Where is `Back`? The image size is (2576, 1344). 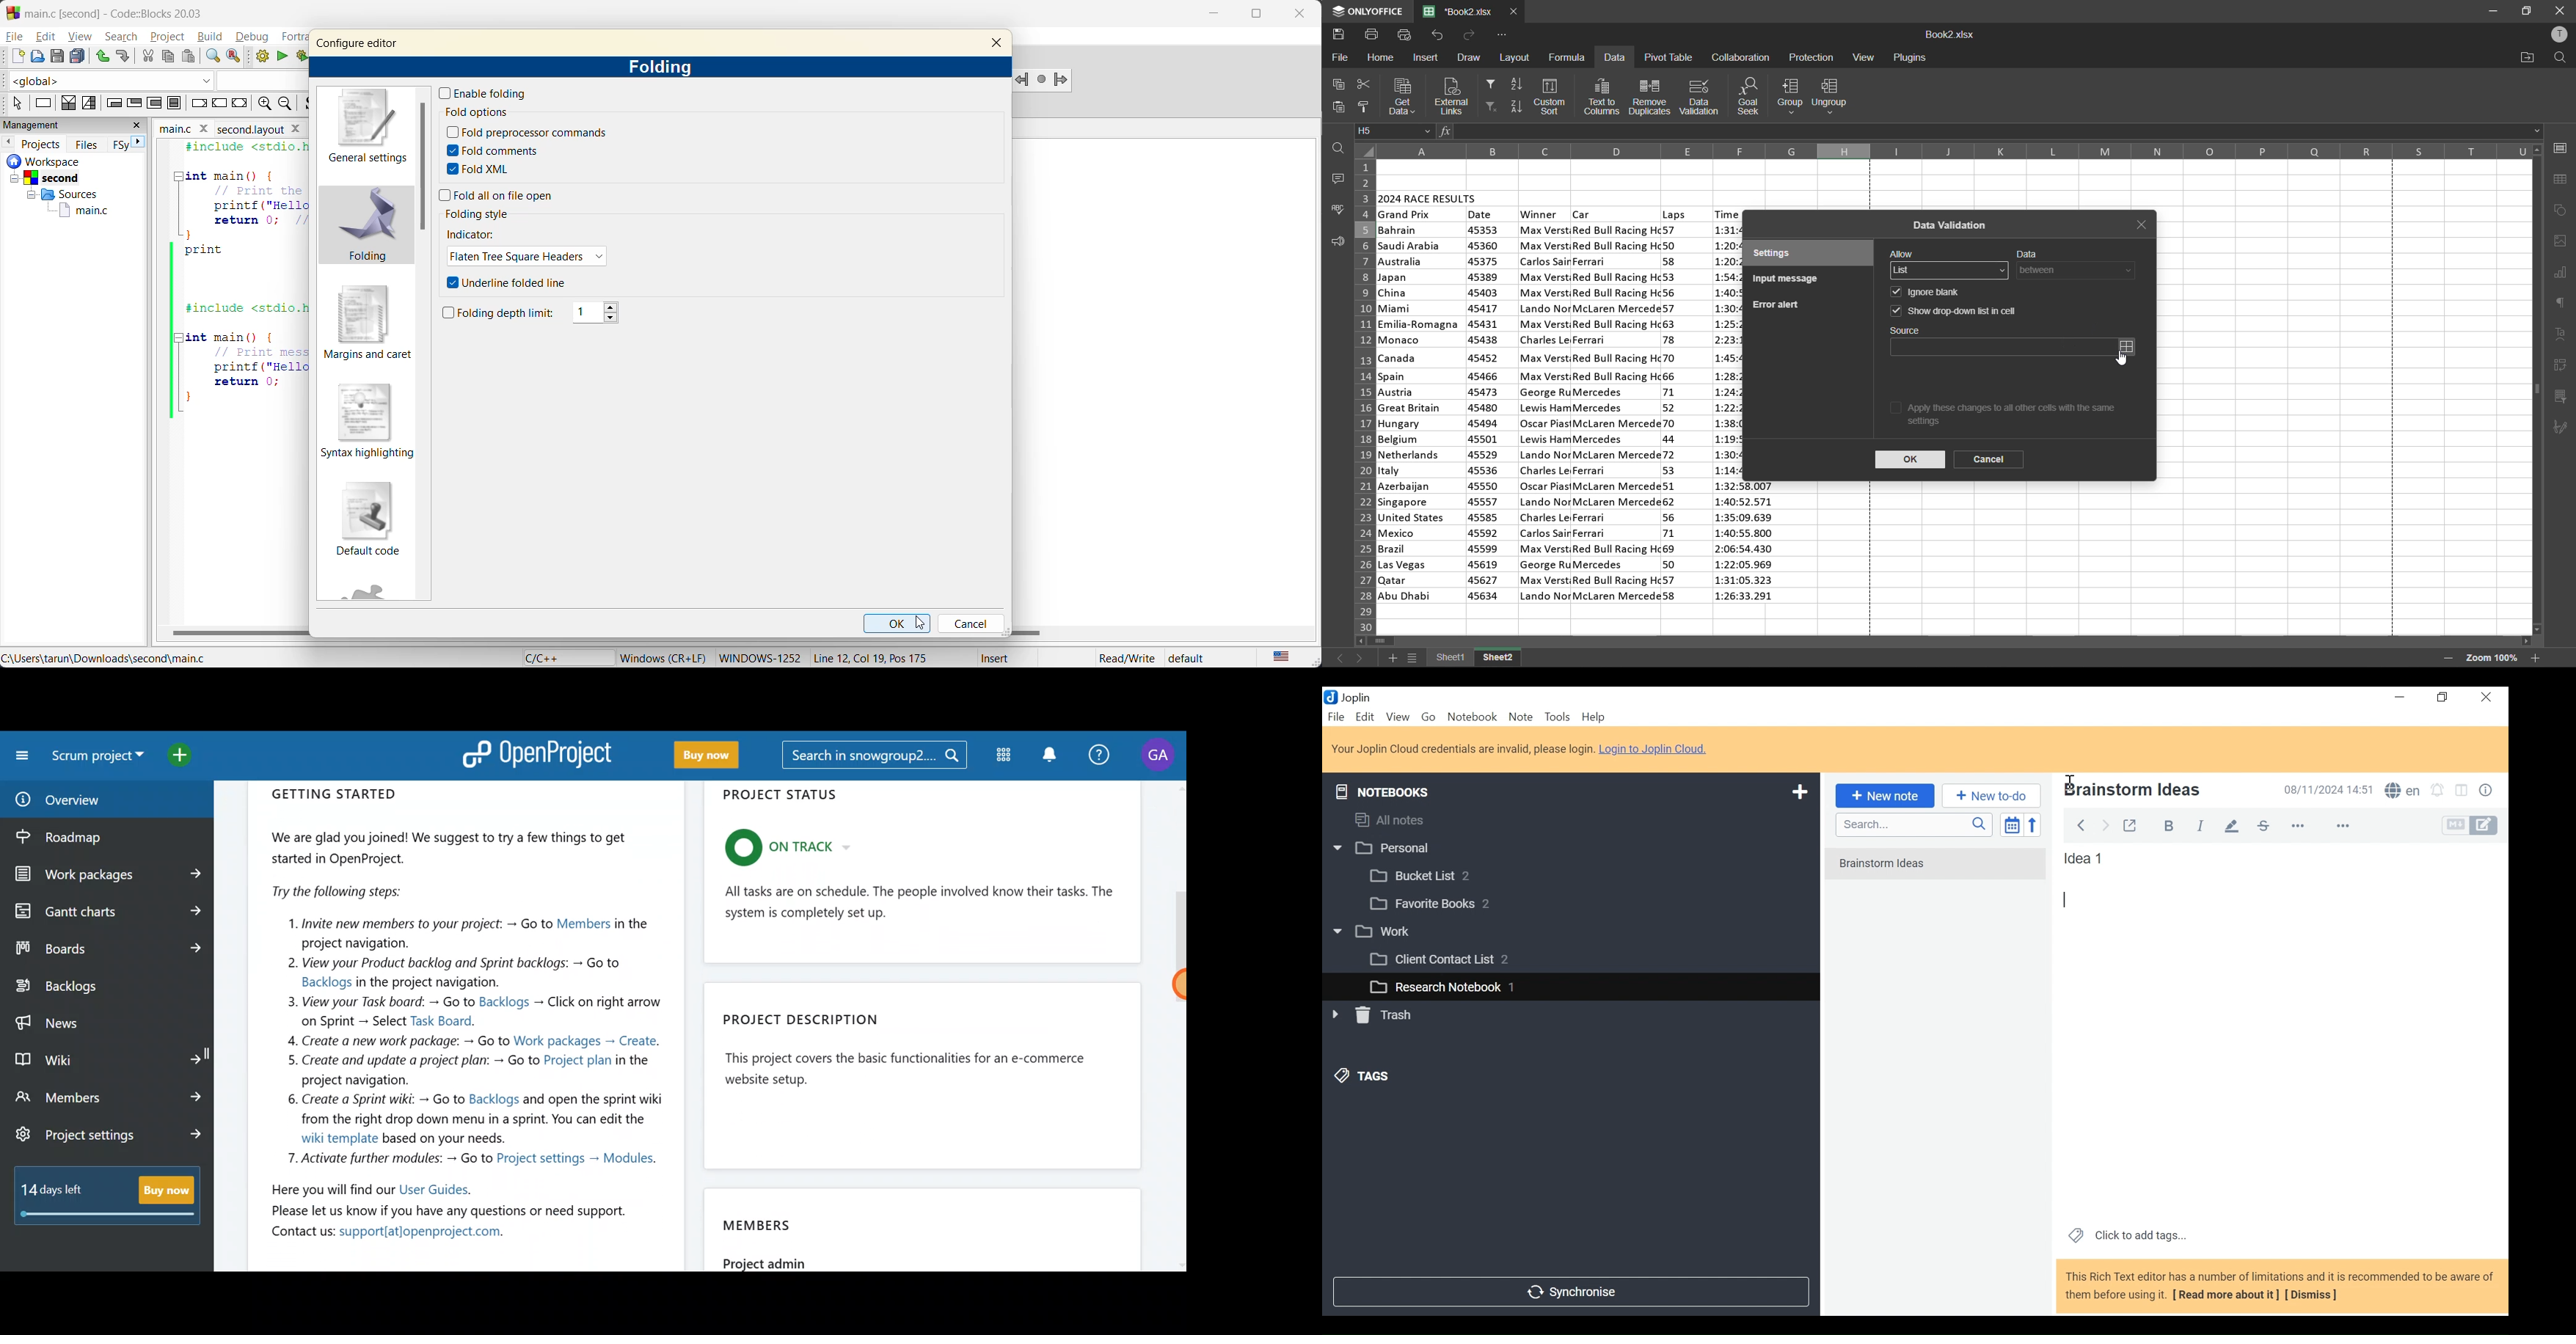 Back is located at coordinates (2081, 823).